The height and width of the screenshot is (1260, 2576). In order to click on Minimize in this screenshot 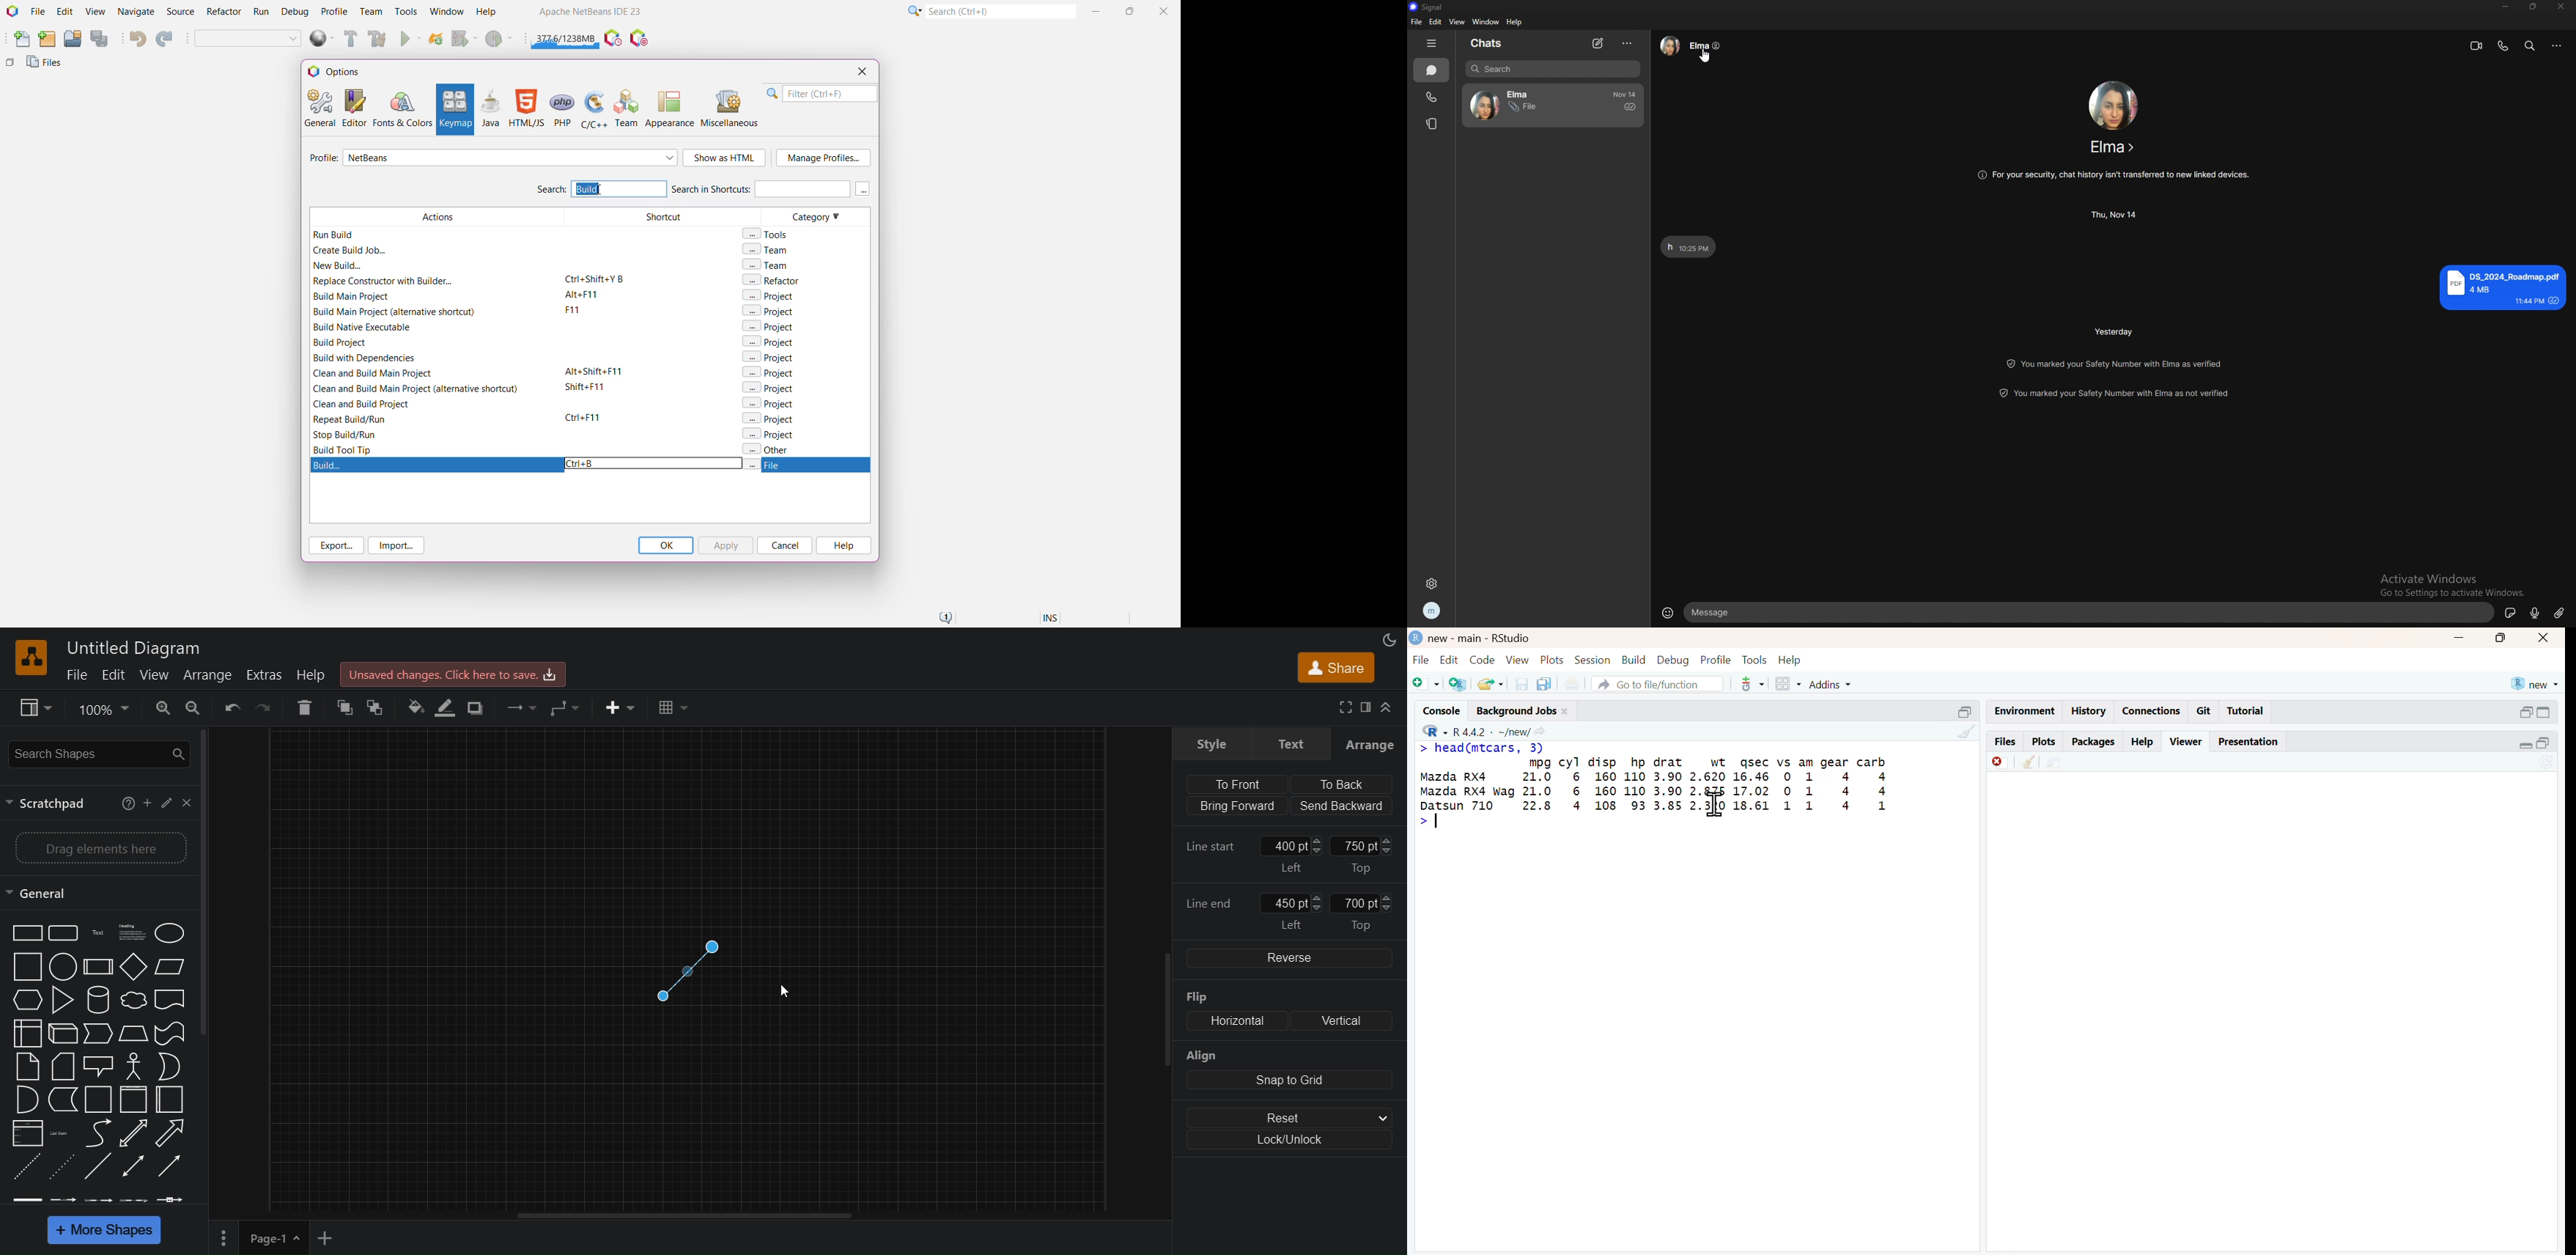, I will do `click(1957, 710)`.